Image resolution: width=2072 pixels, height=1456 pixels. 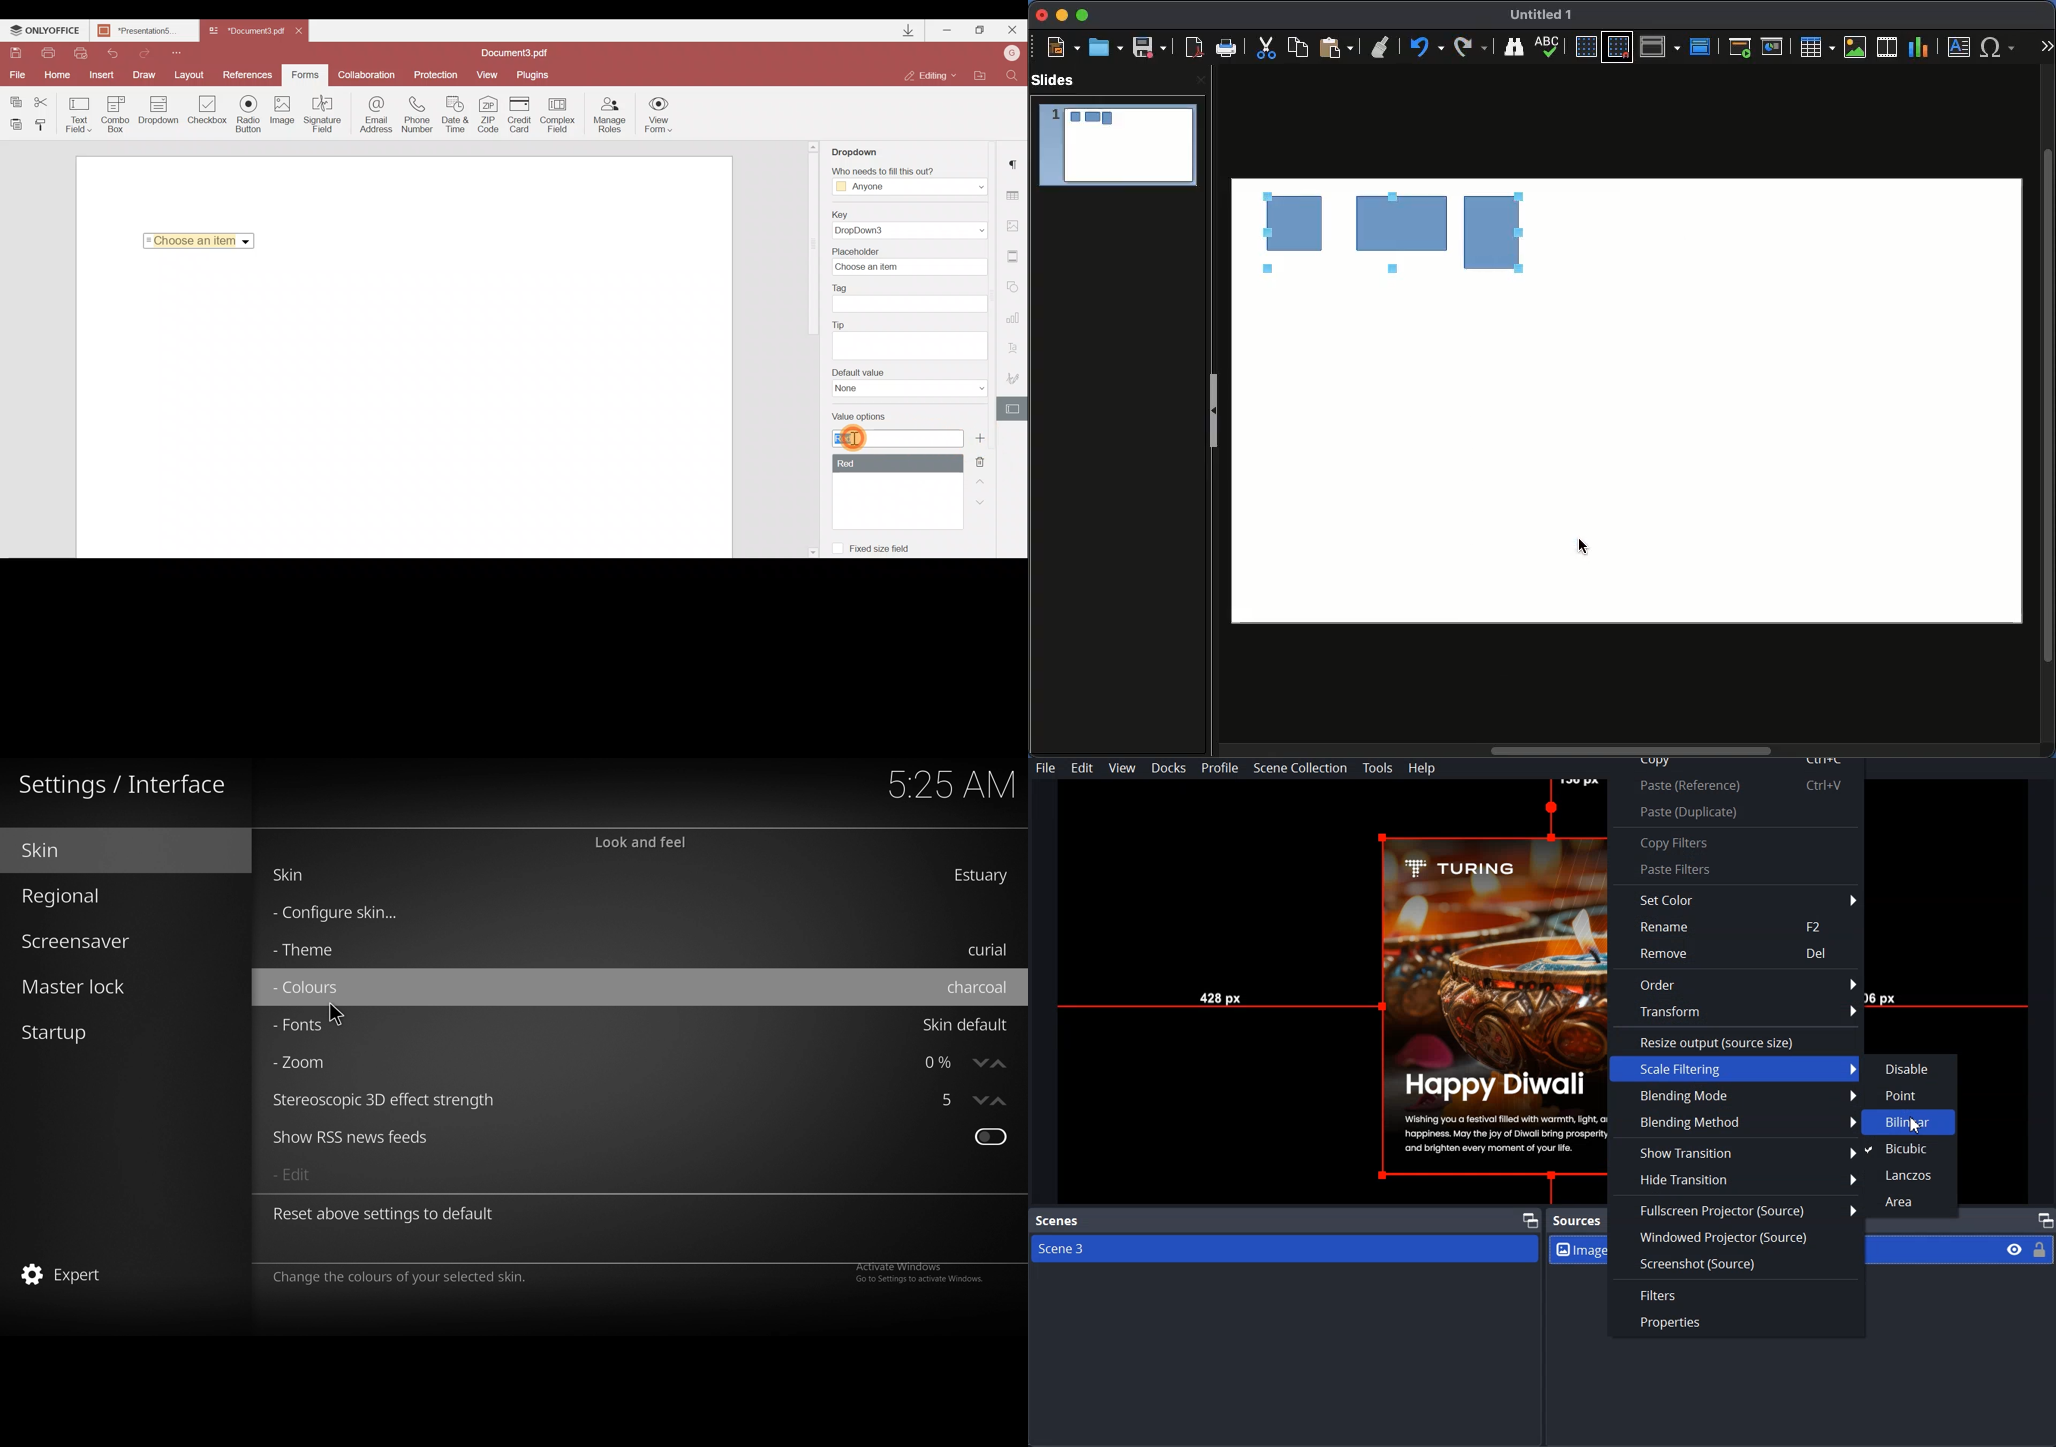 What do you see at coordinates (1735, 926) in the screenshot?
I see `Rename` at bounding box center [1735, 926].